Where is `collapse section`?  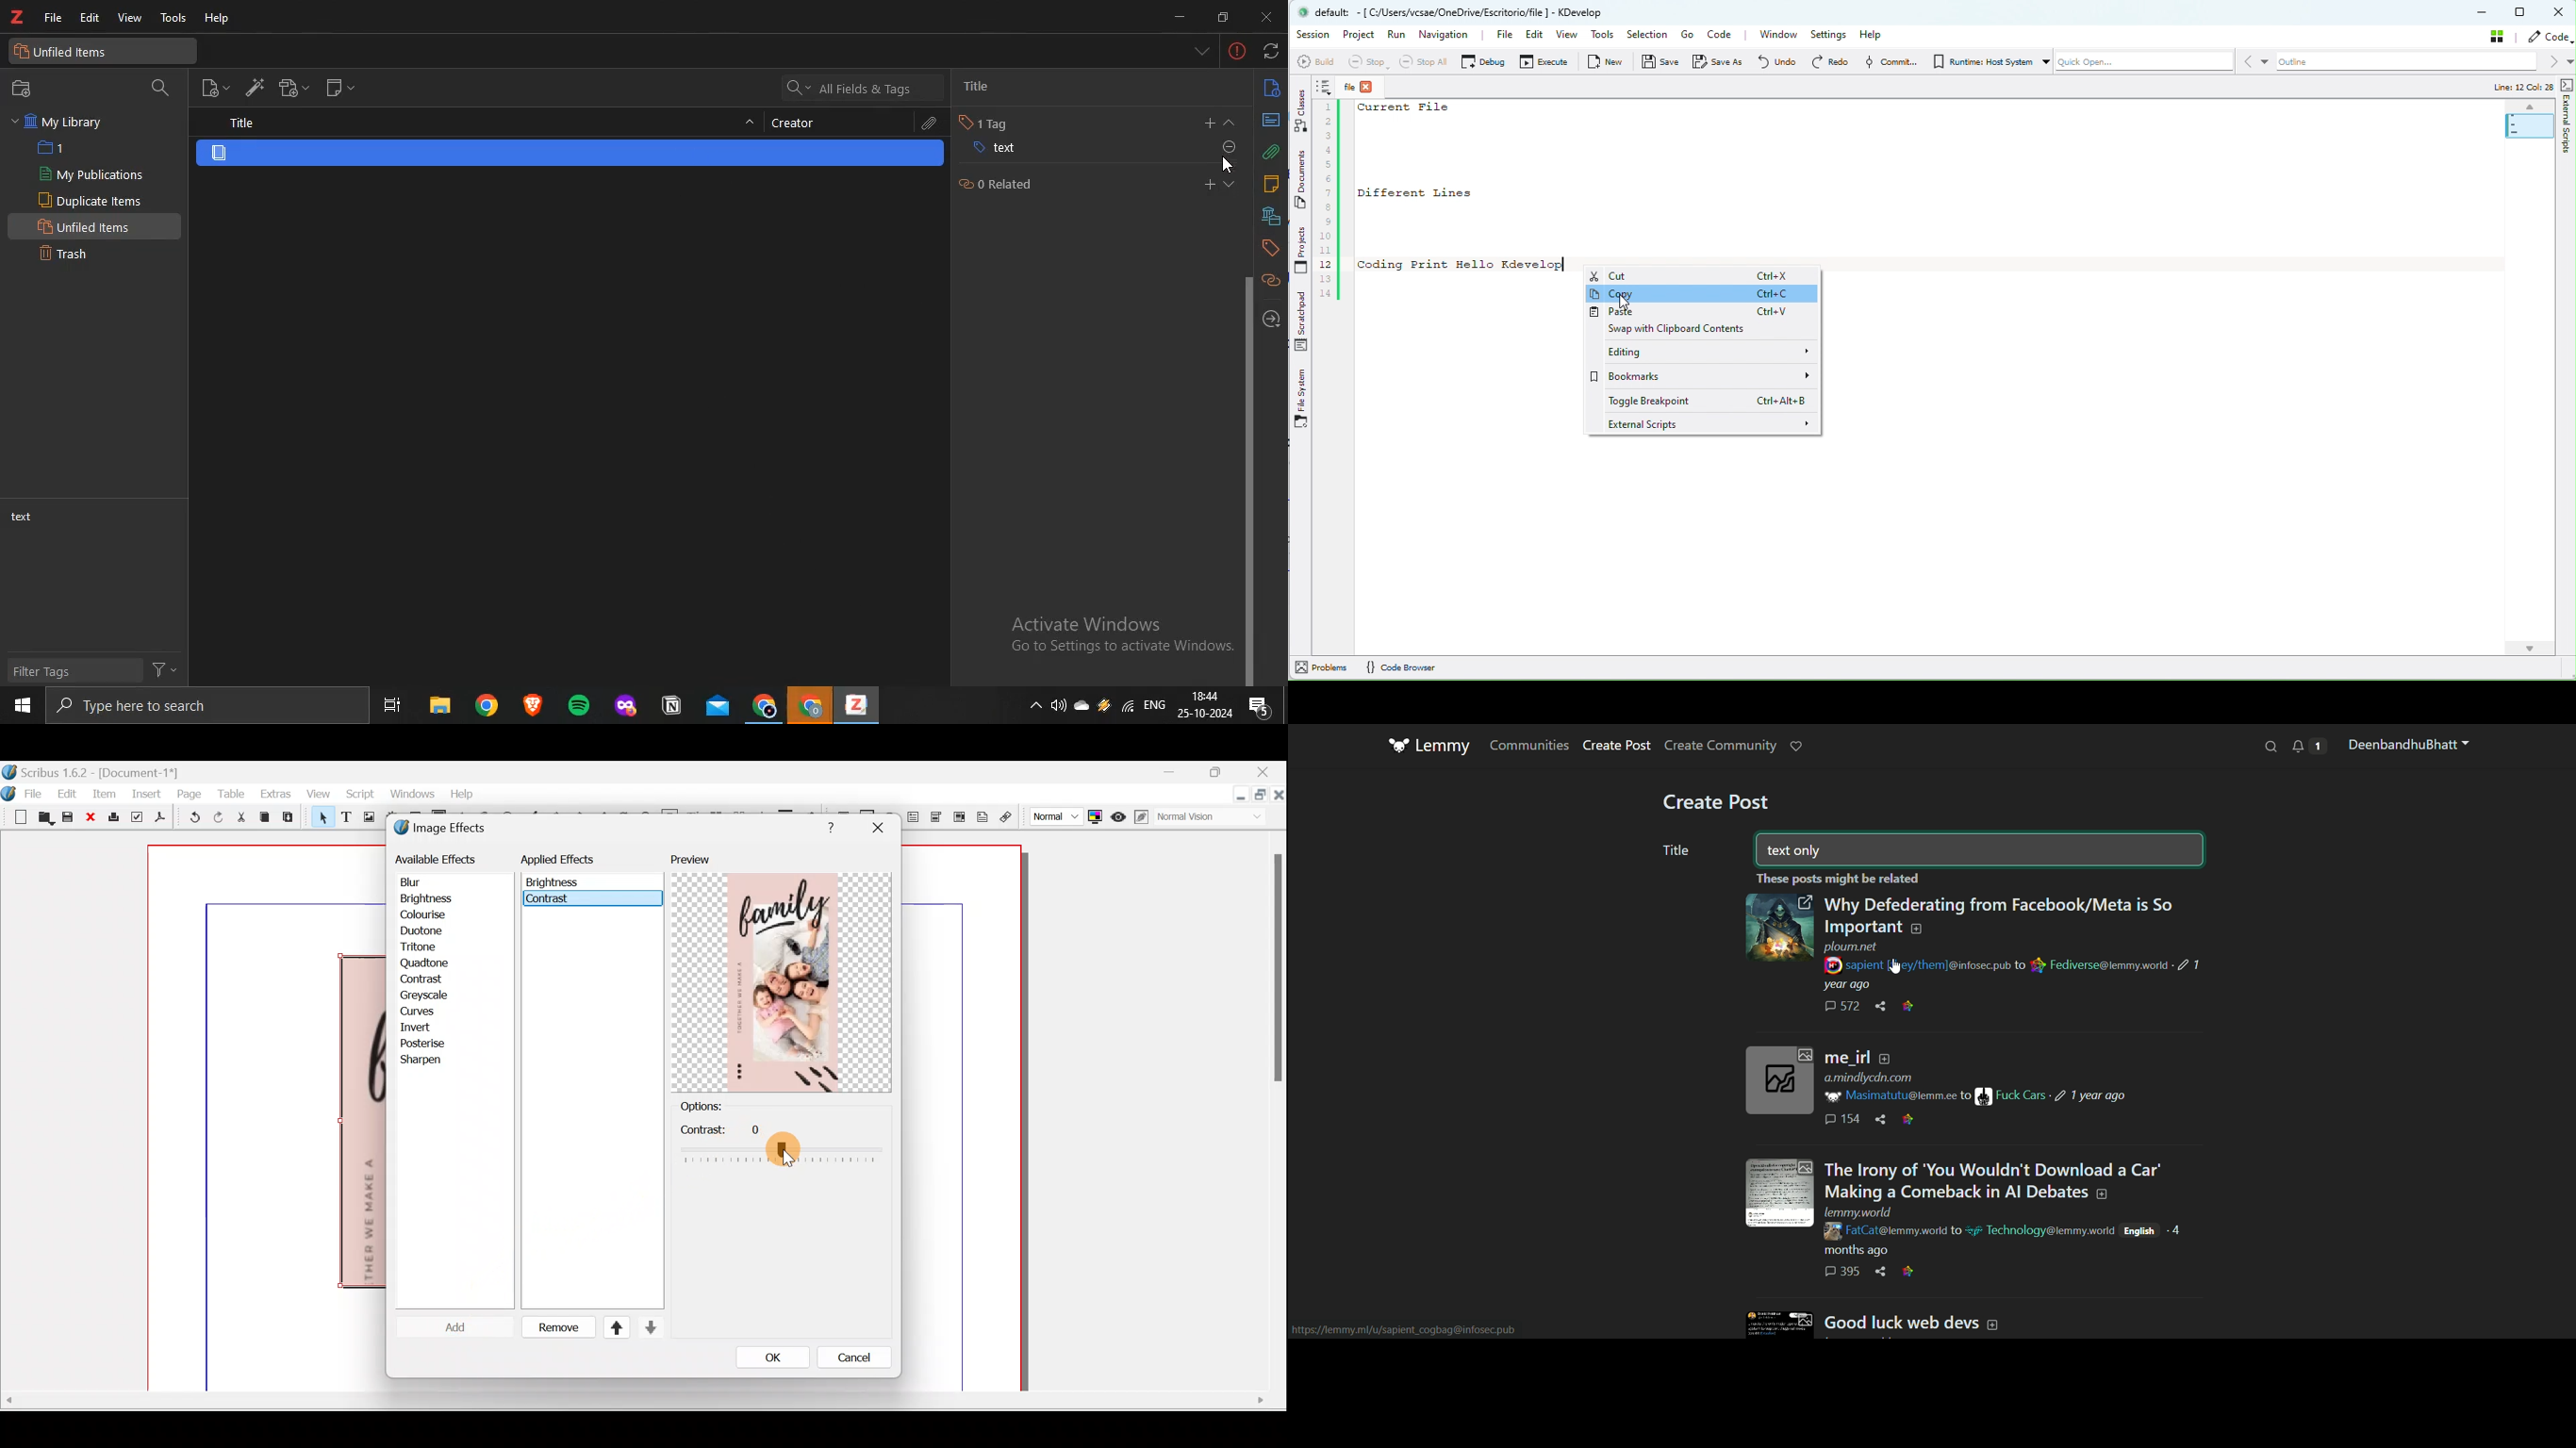
collapse section is located at coordinates (1231, 123).